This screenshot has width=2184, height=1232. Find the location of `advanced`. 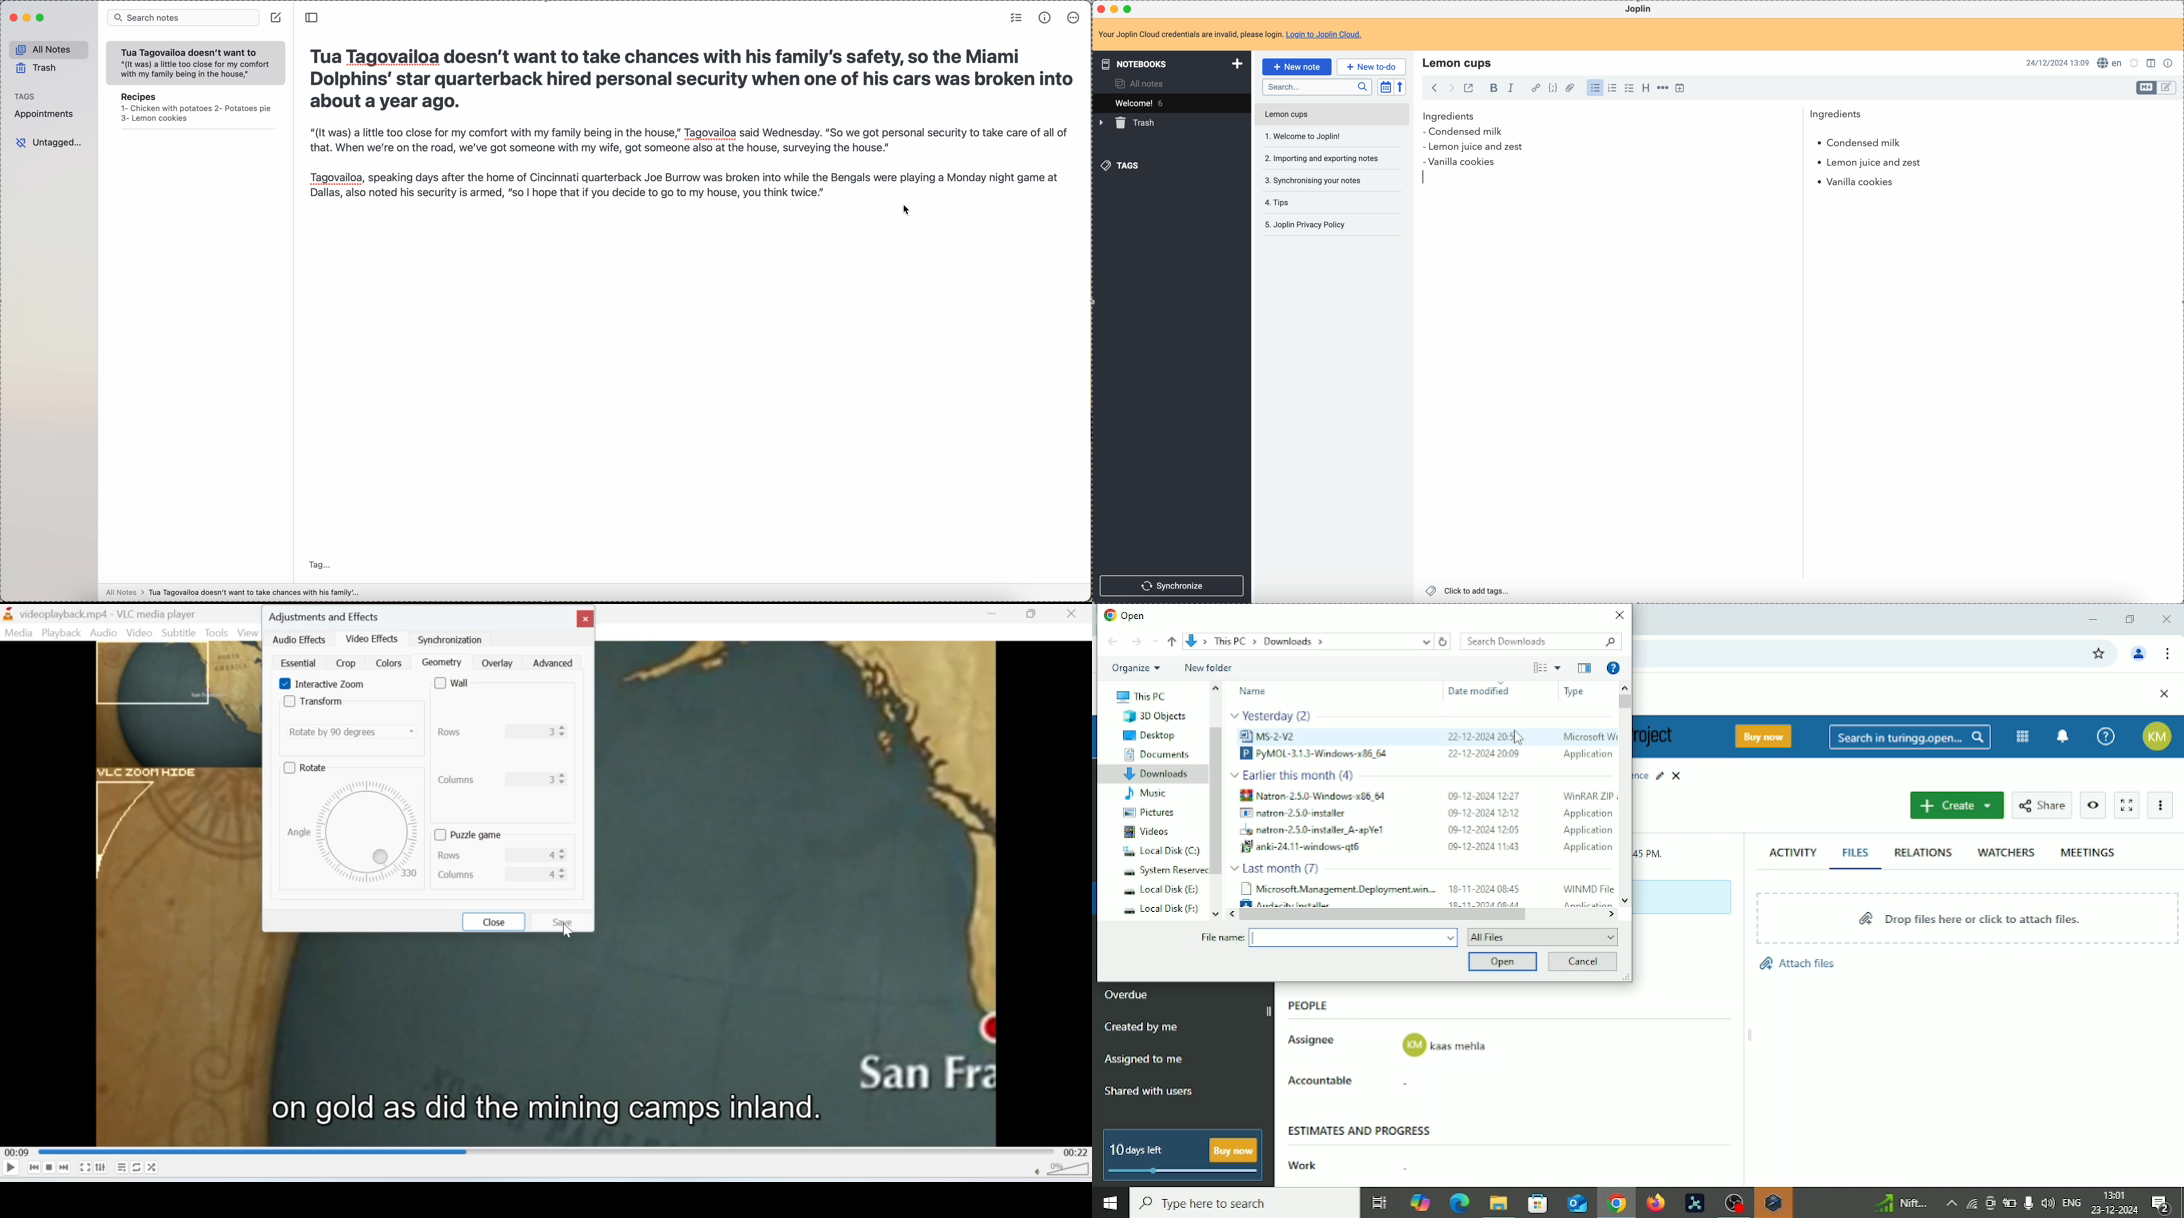

advanced is located at coordinates (555, 663).